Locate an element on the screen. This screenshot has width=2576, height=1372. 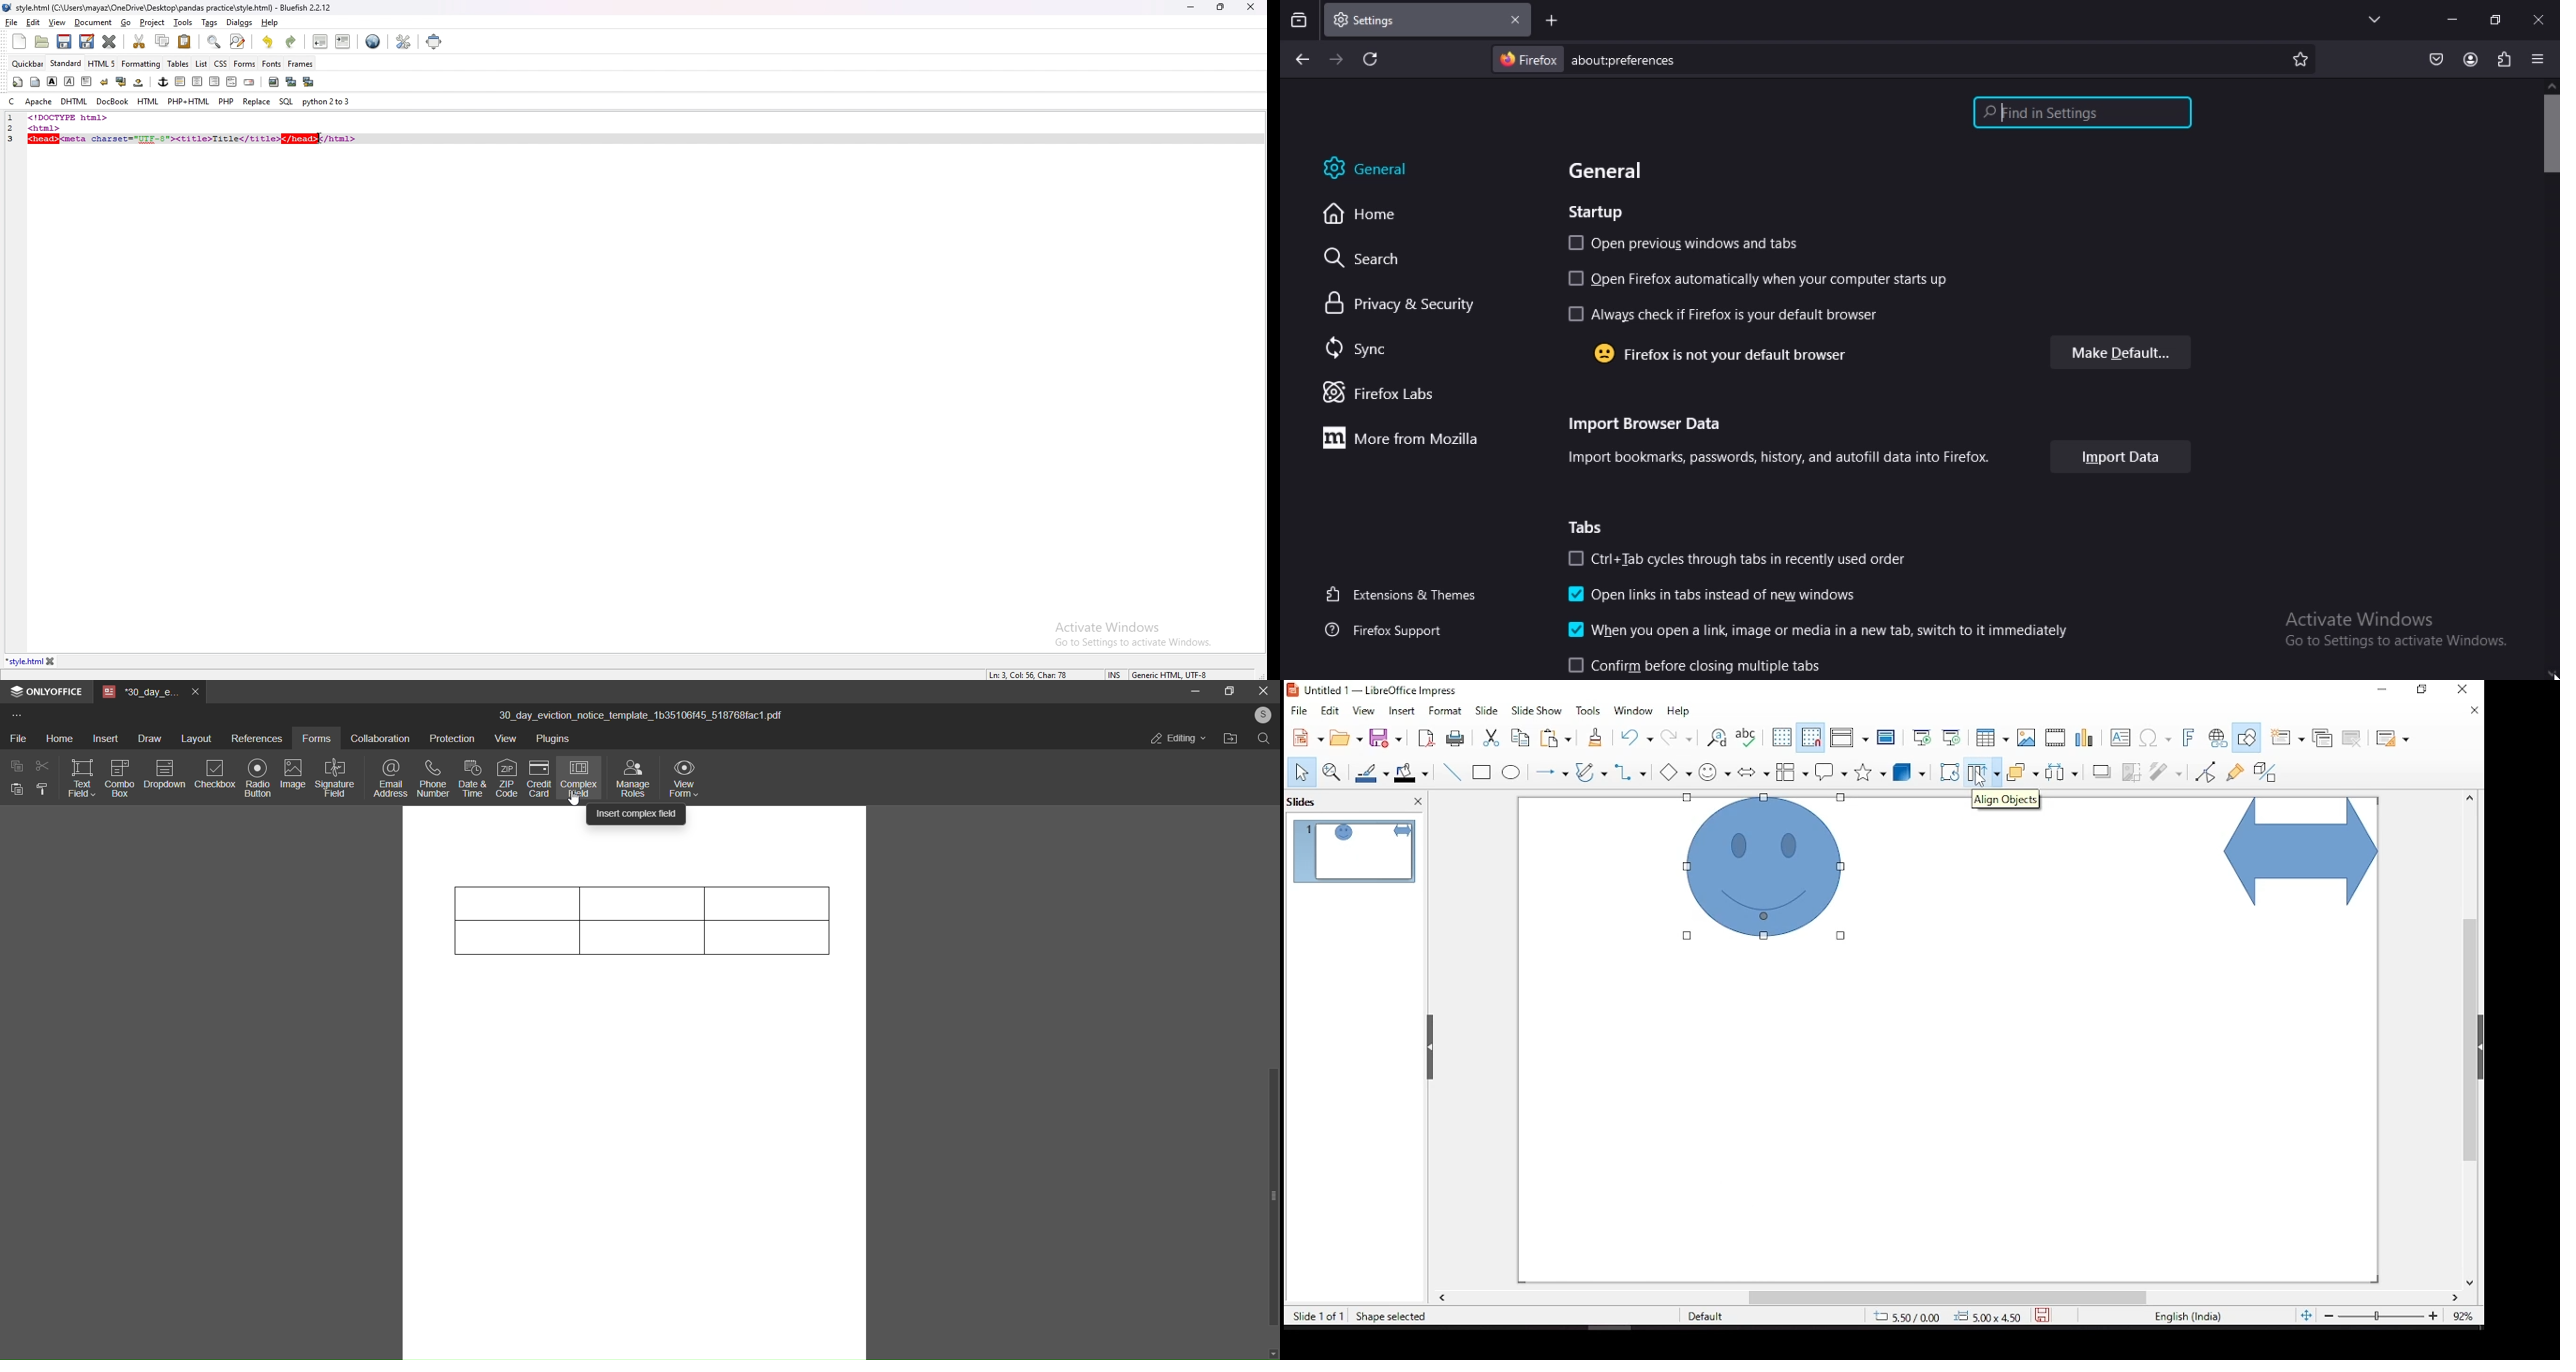
insert is located at coordinates (1404, 711).